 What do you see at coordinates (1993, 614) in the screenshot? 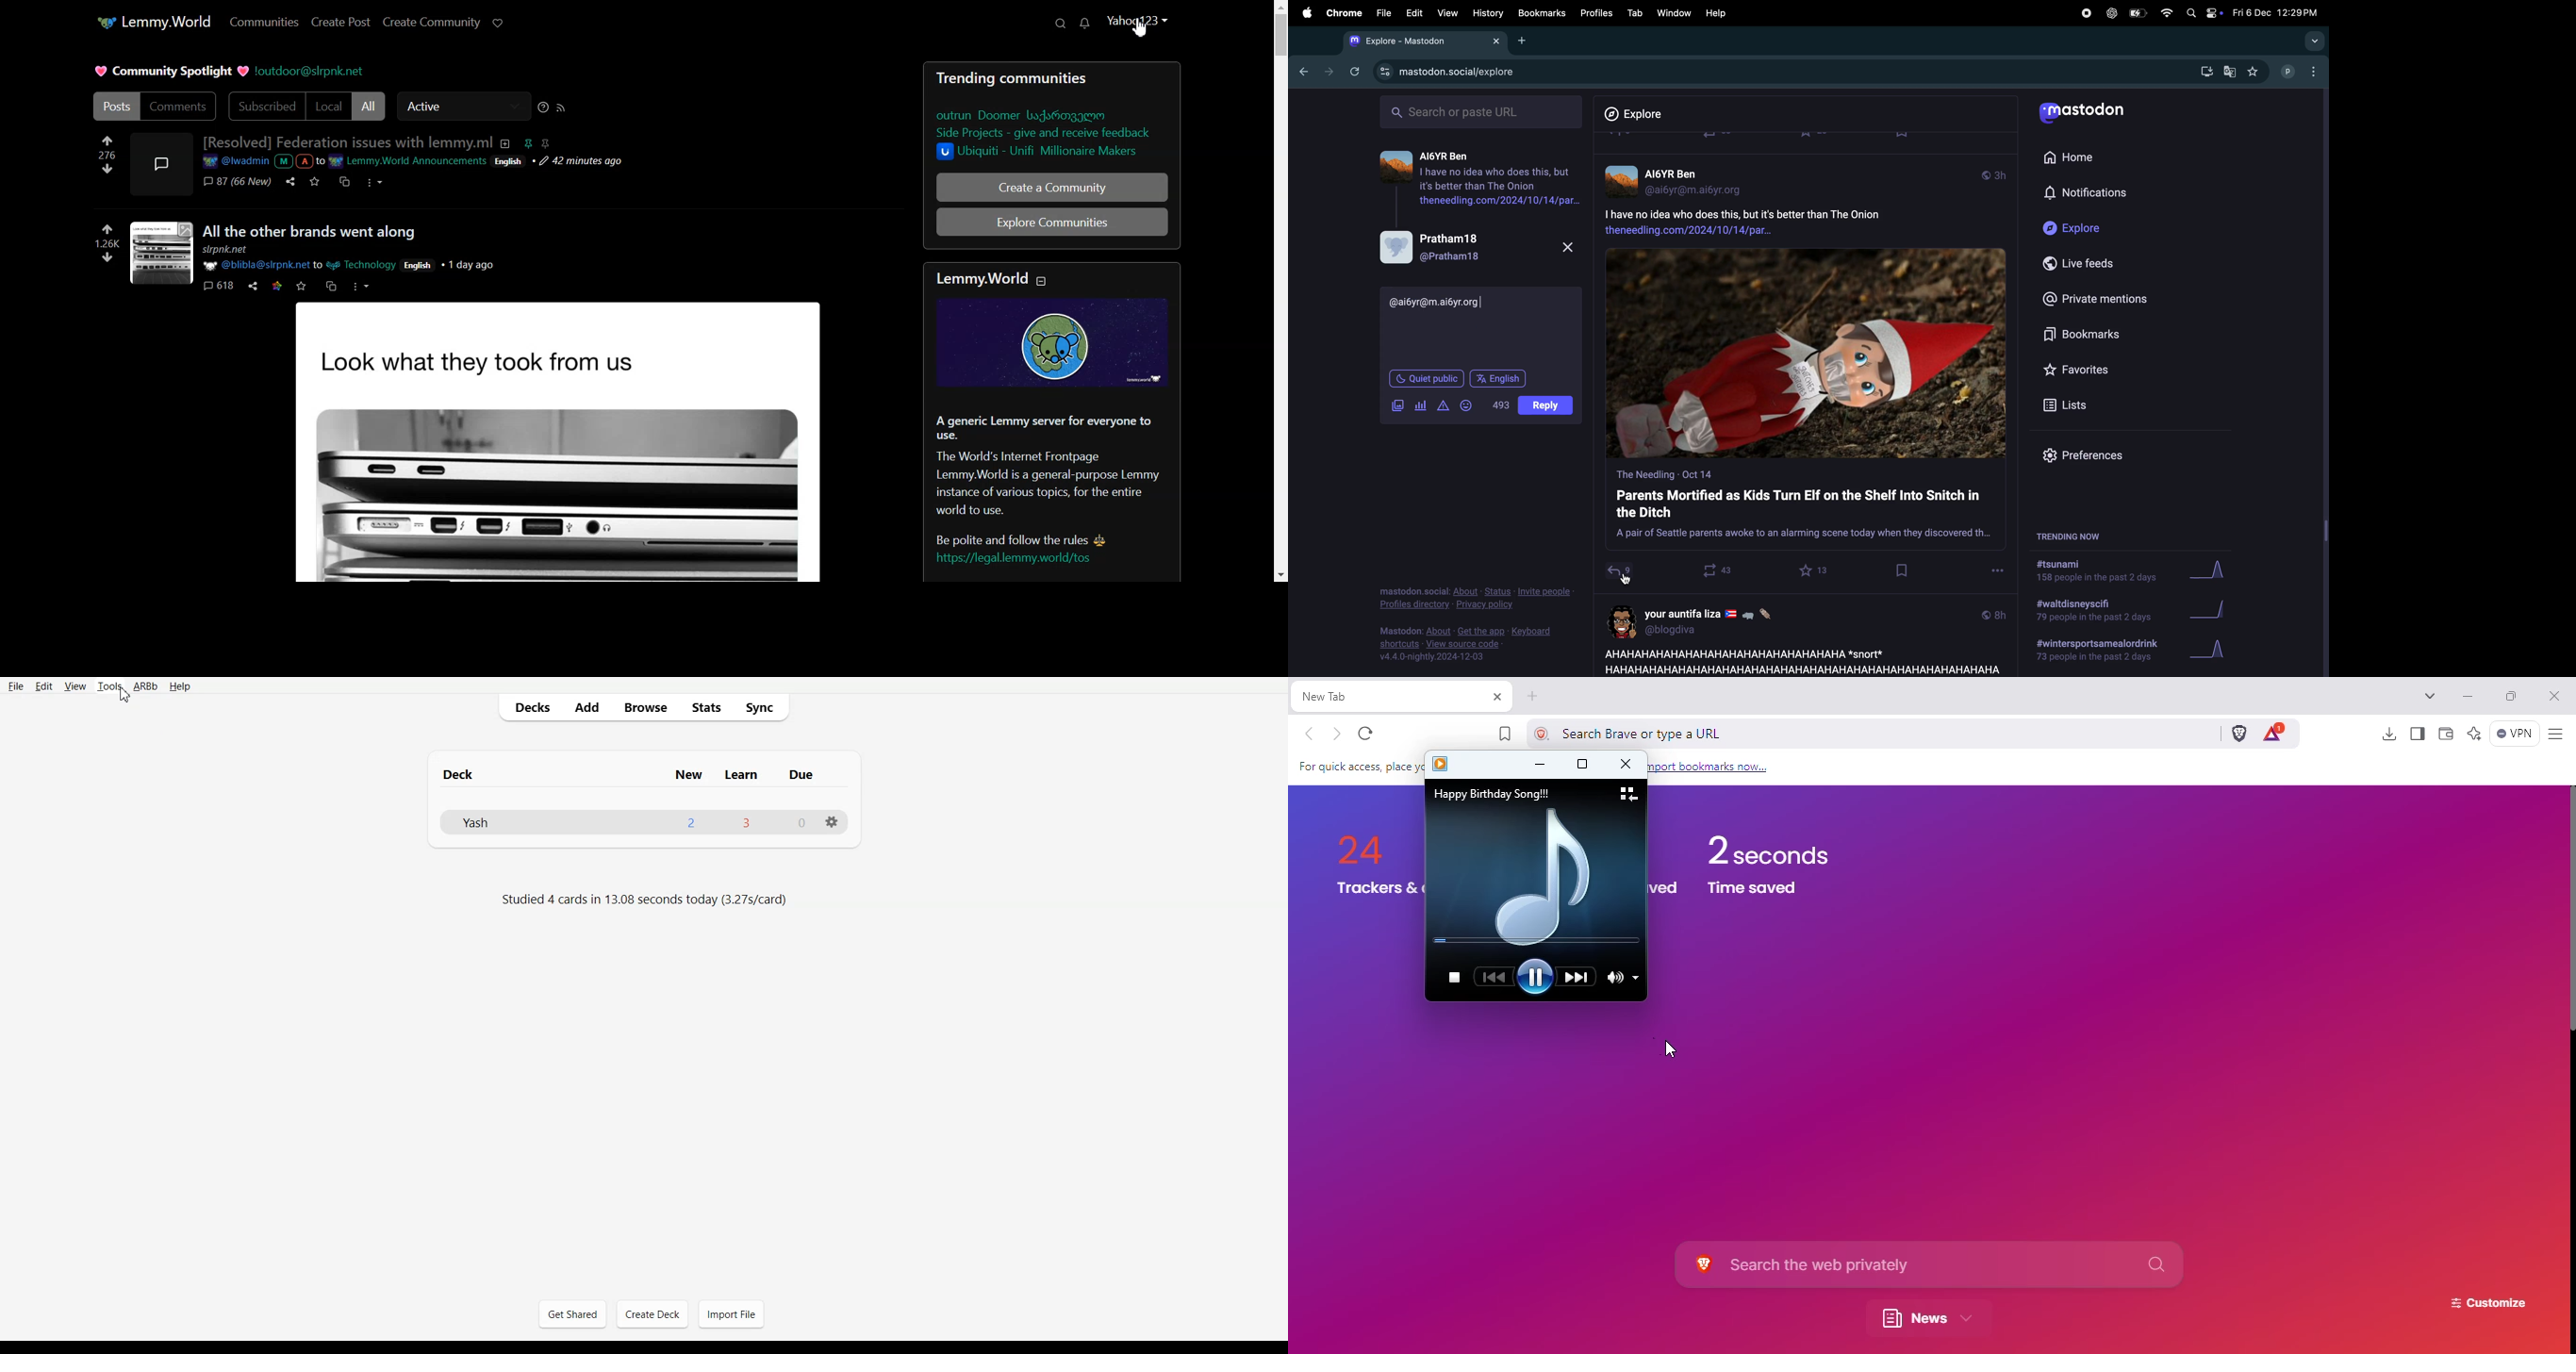
I see `time` at bounding box center [1993, 614].